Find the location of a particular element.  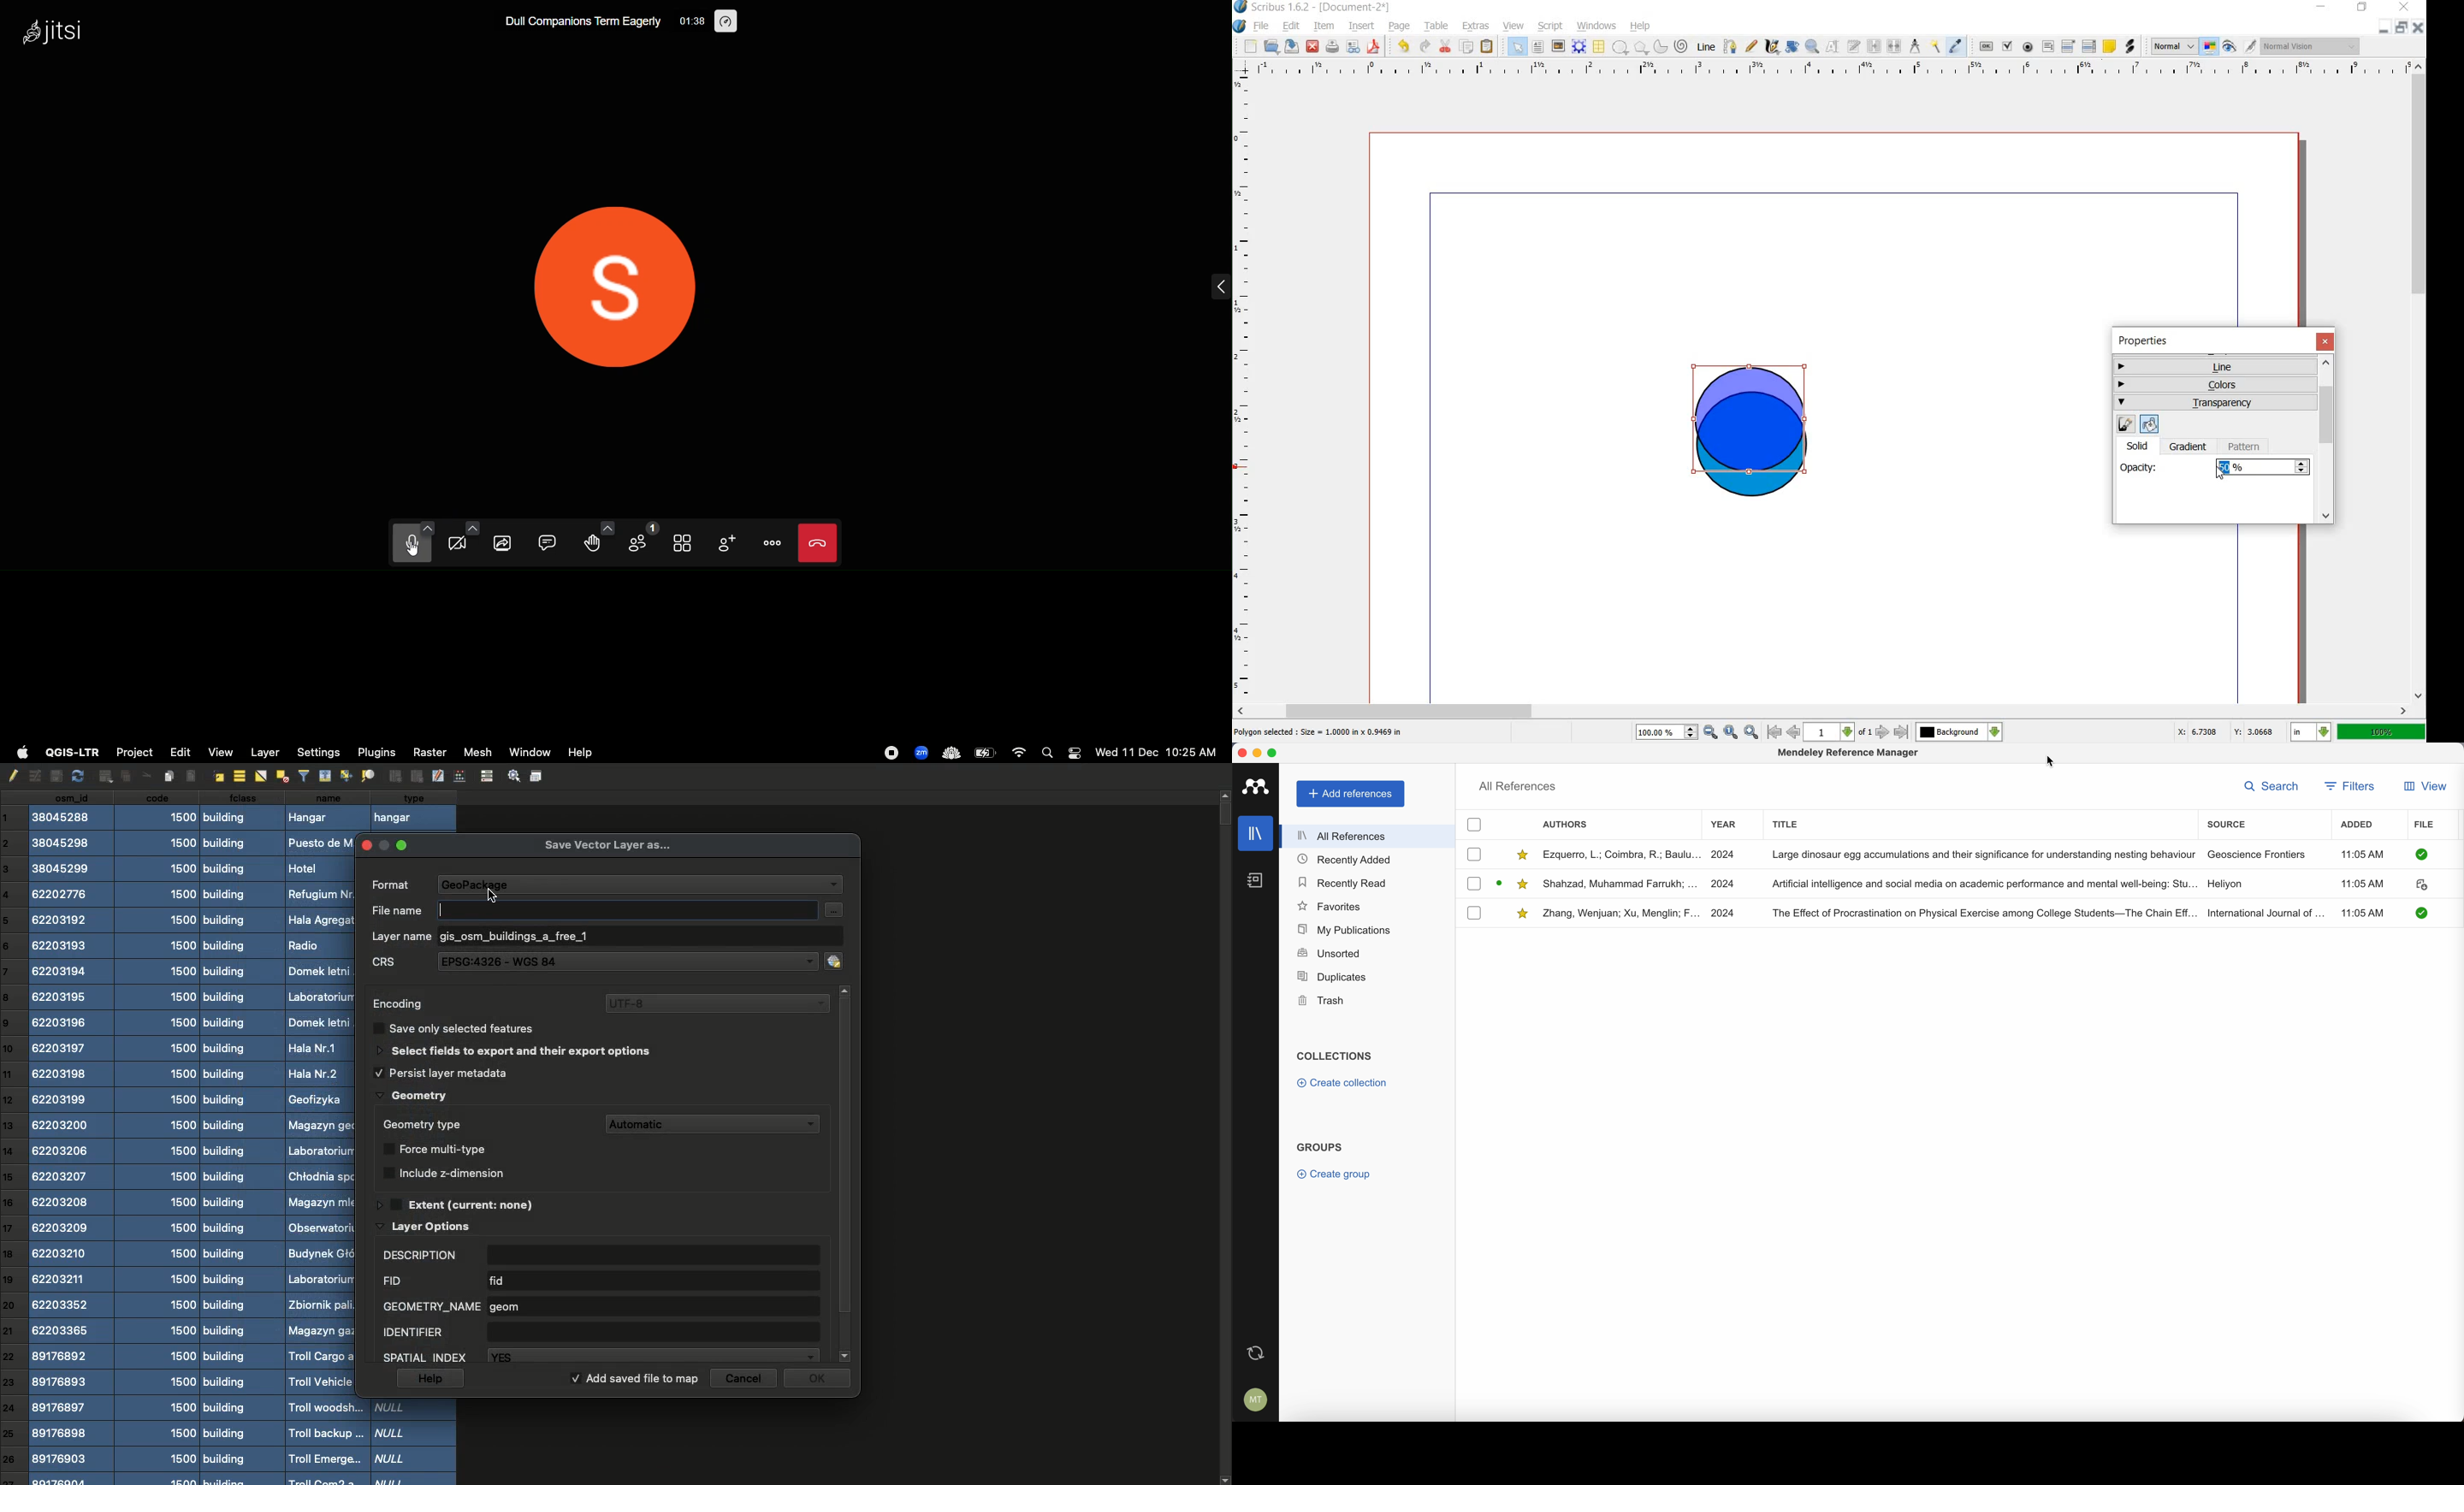

properties is located at coordinates (2148, 341).